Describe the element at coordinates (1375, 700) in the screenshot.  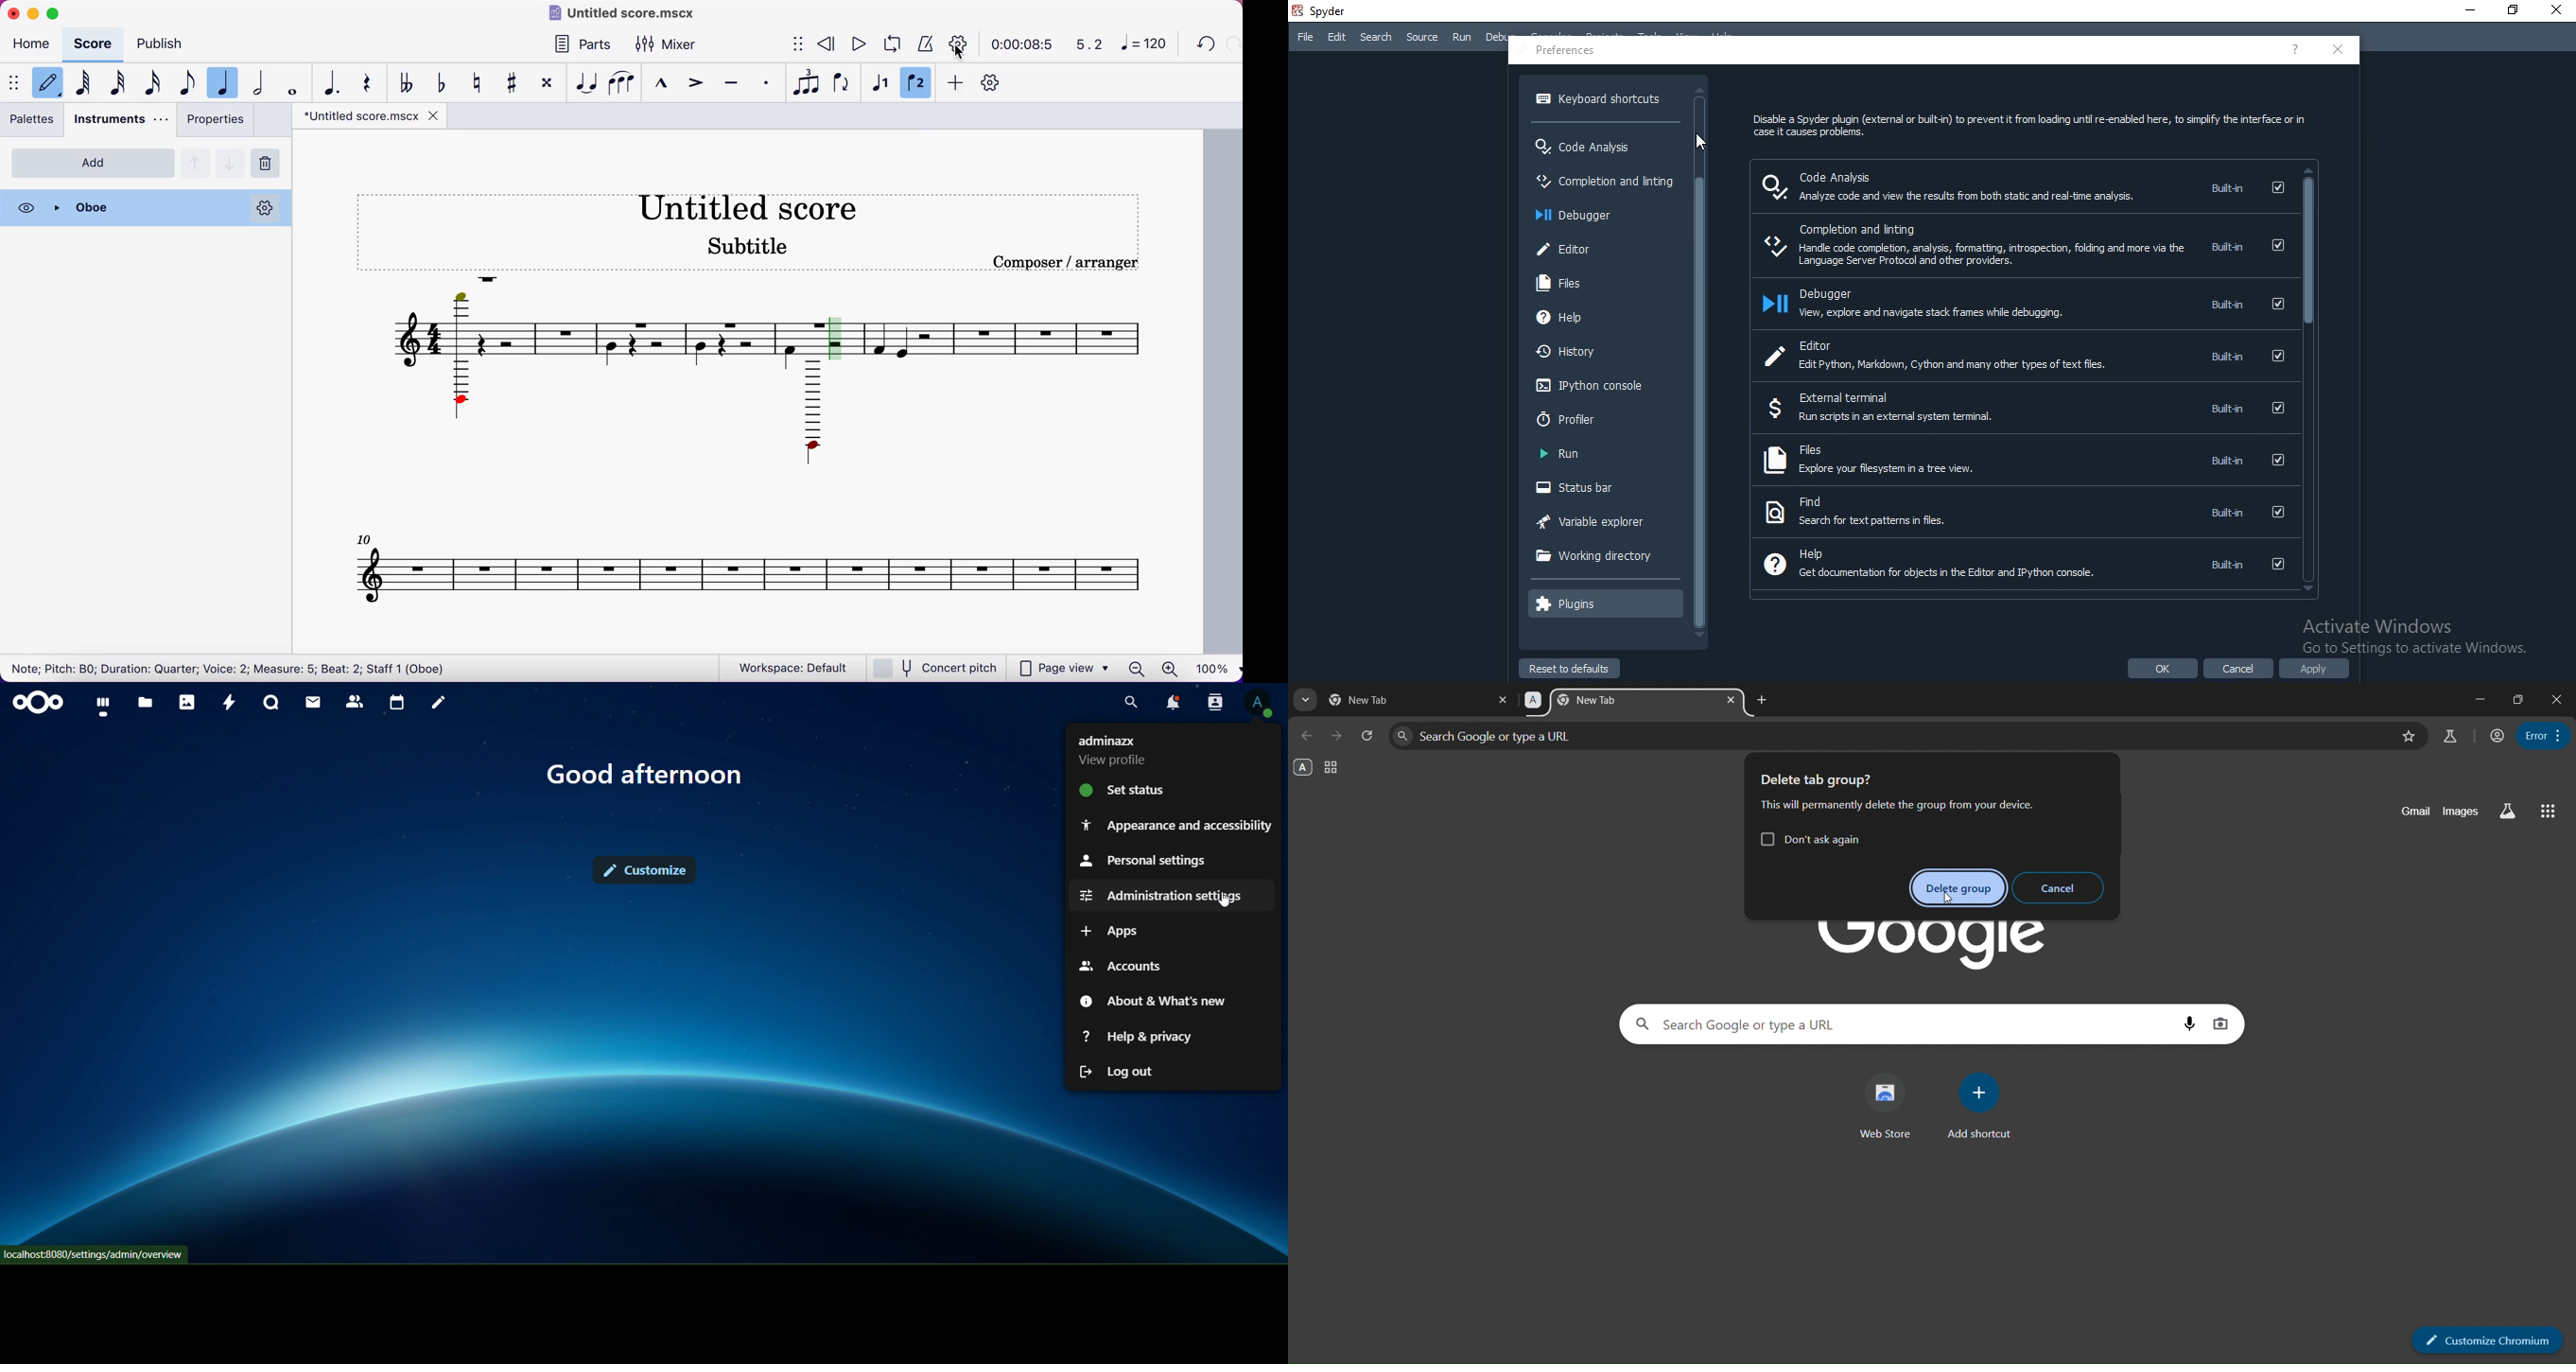
I see `new tab` at that location.